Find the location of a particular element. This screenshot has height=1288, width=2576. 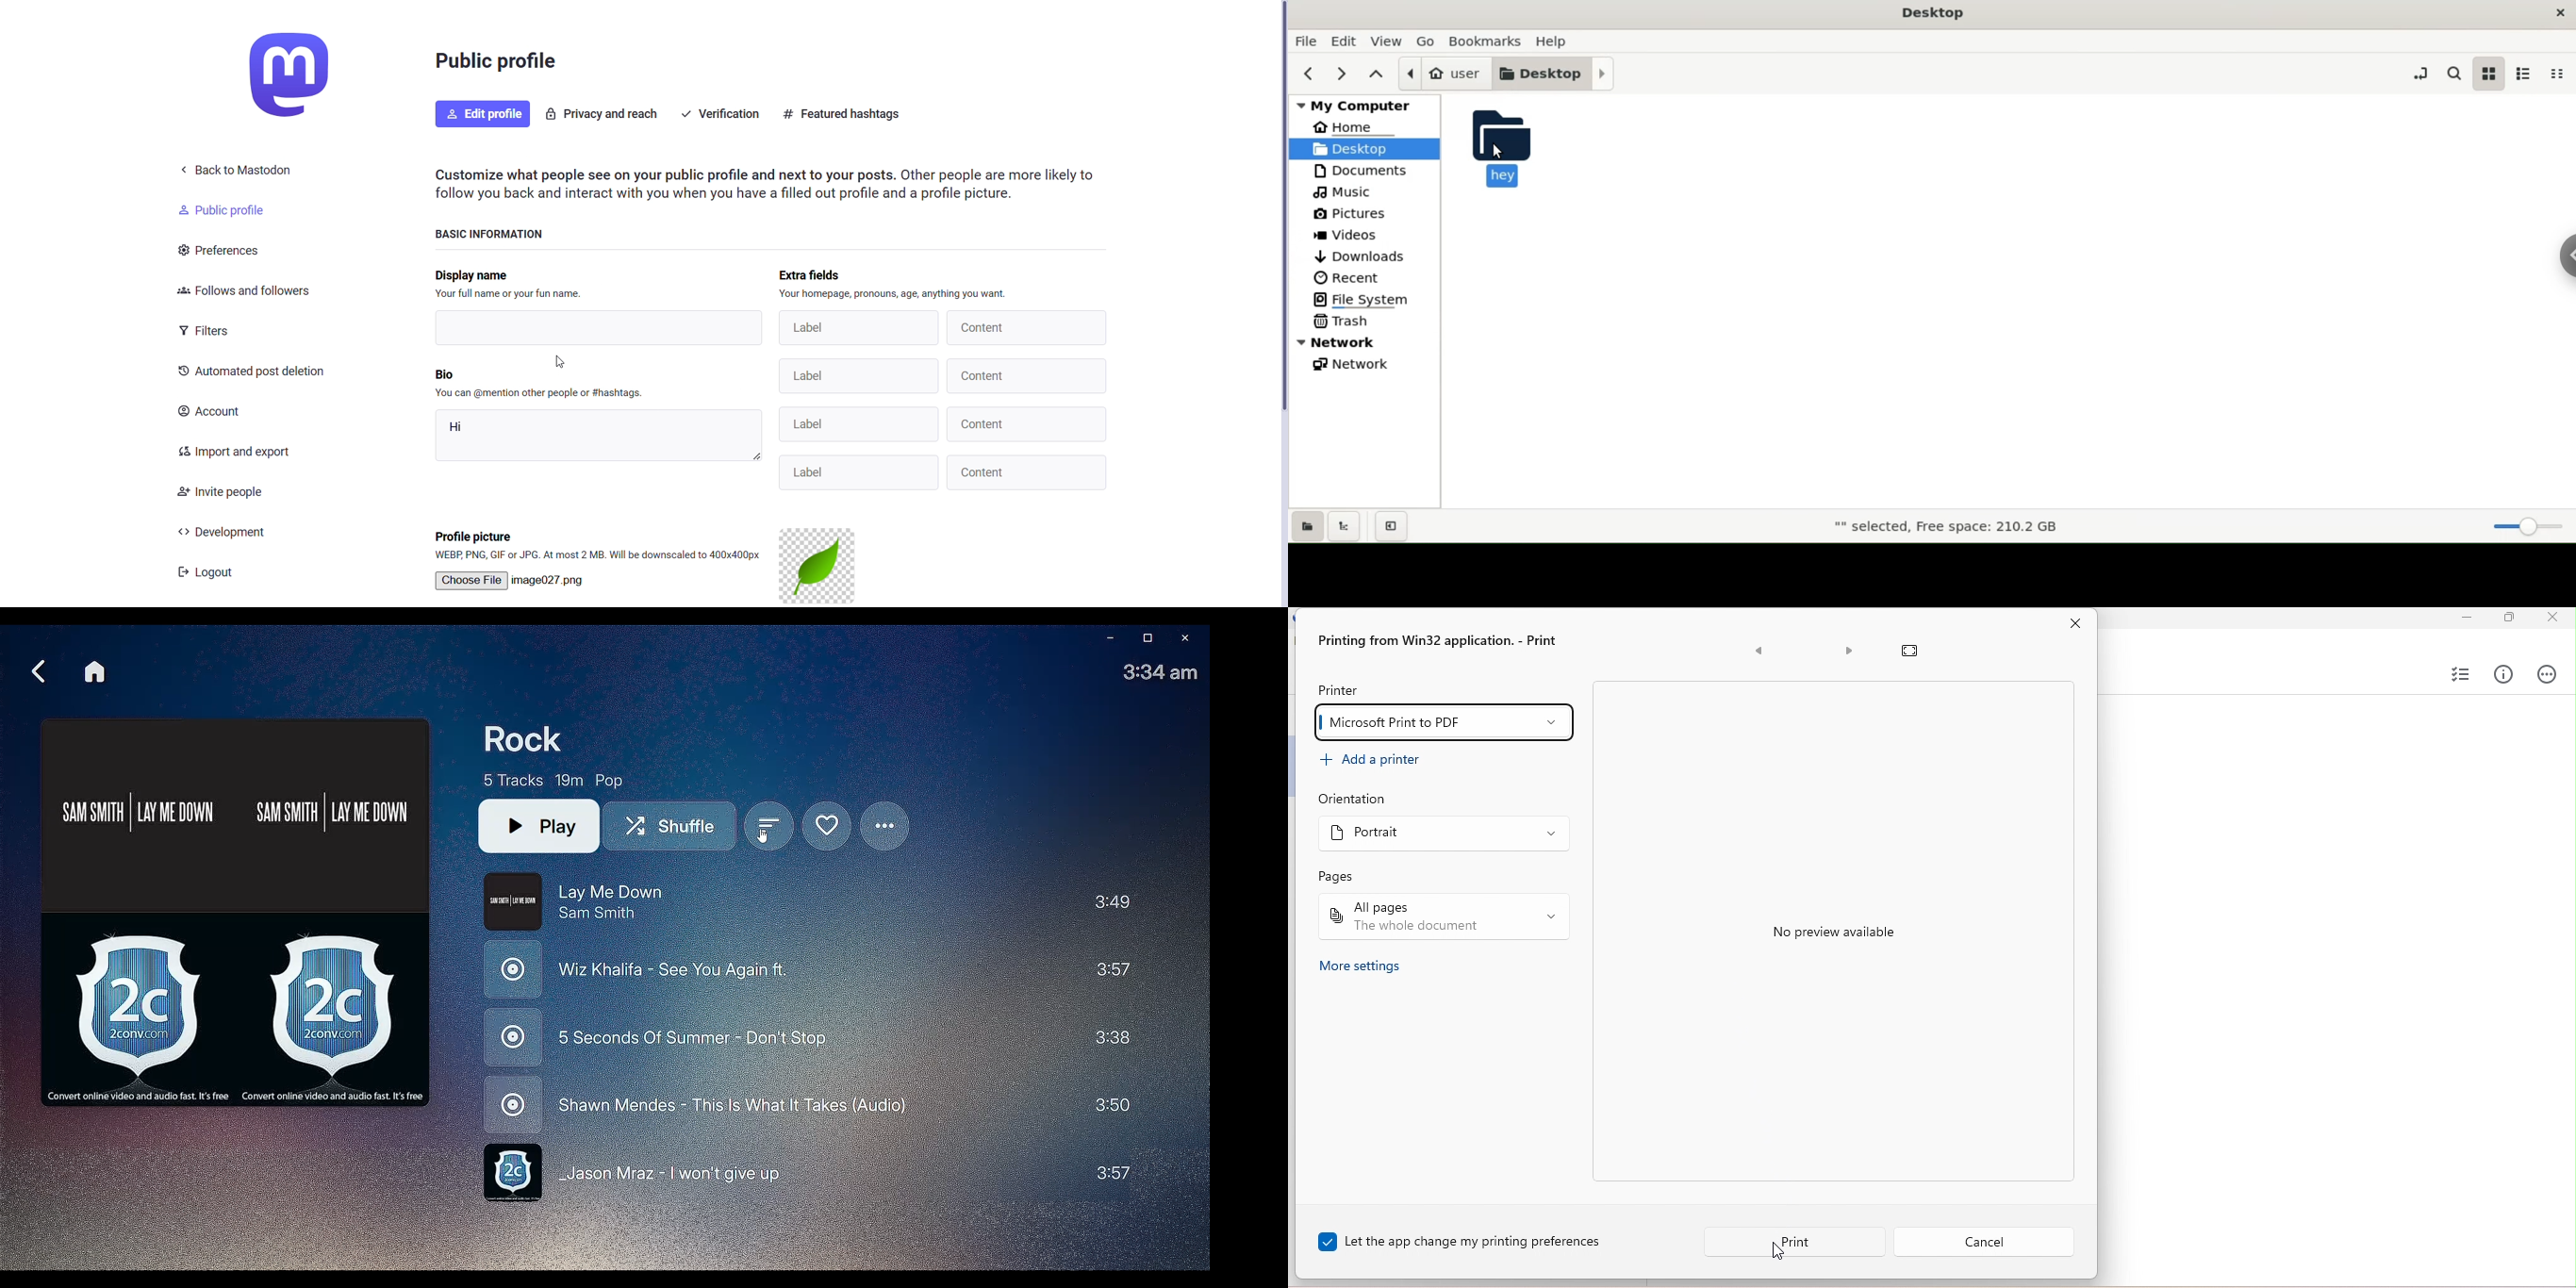

filters is located at coordinates (206, 334).